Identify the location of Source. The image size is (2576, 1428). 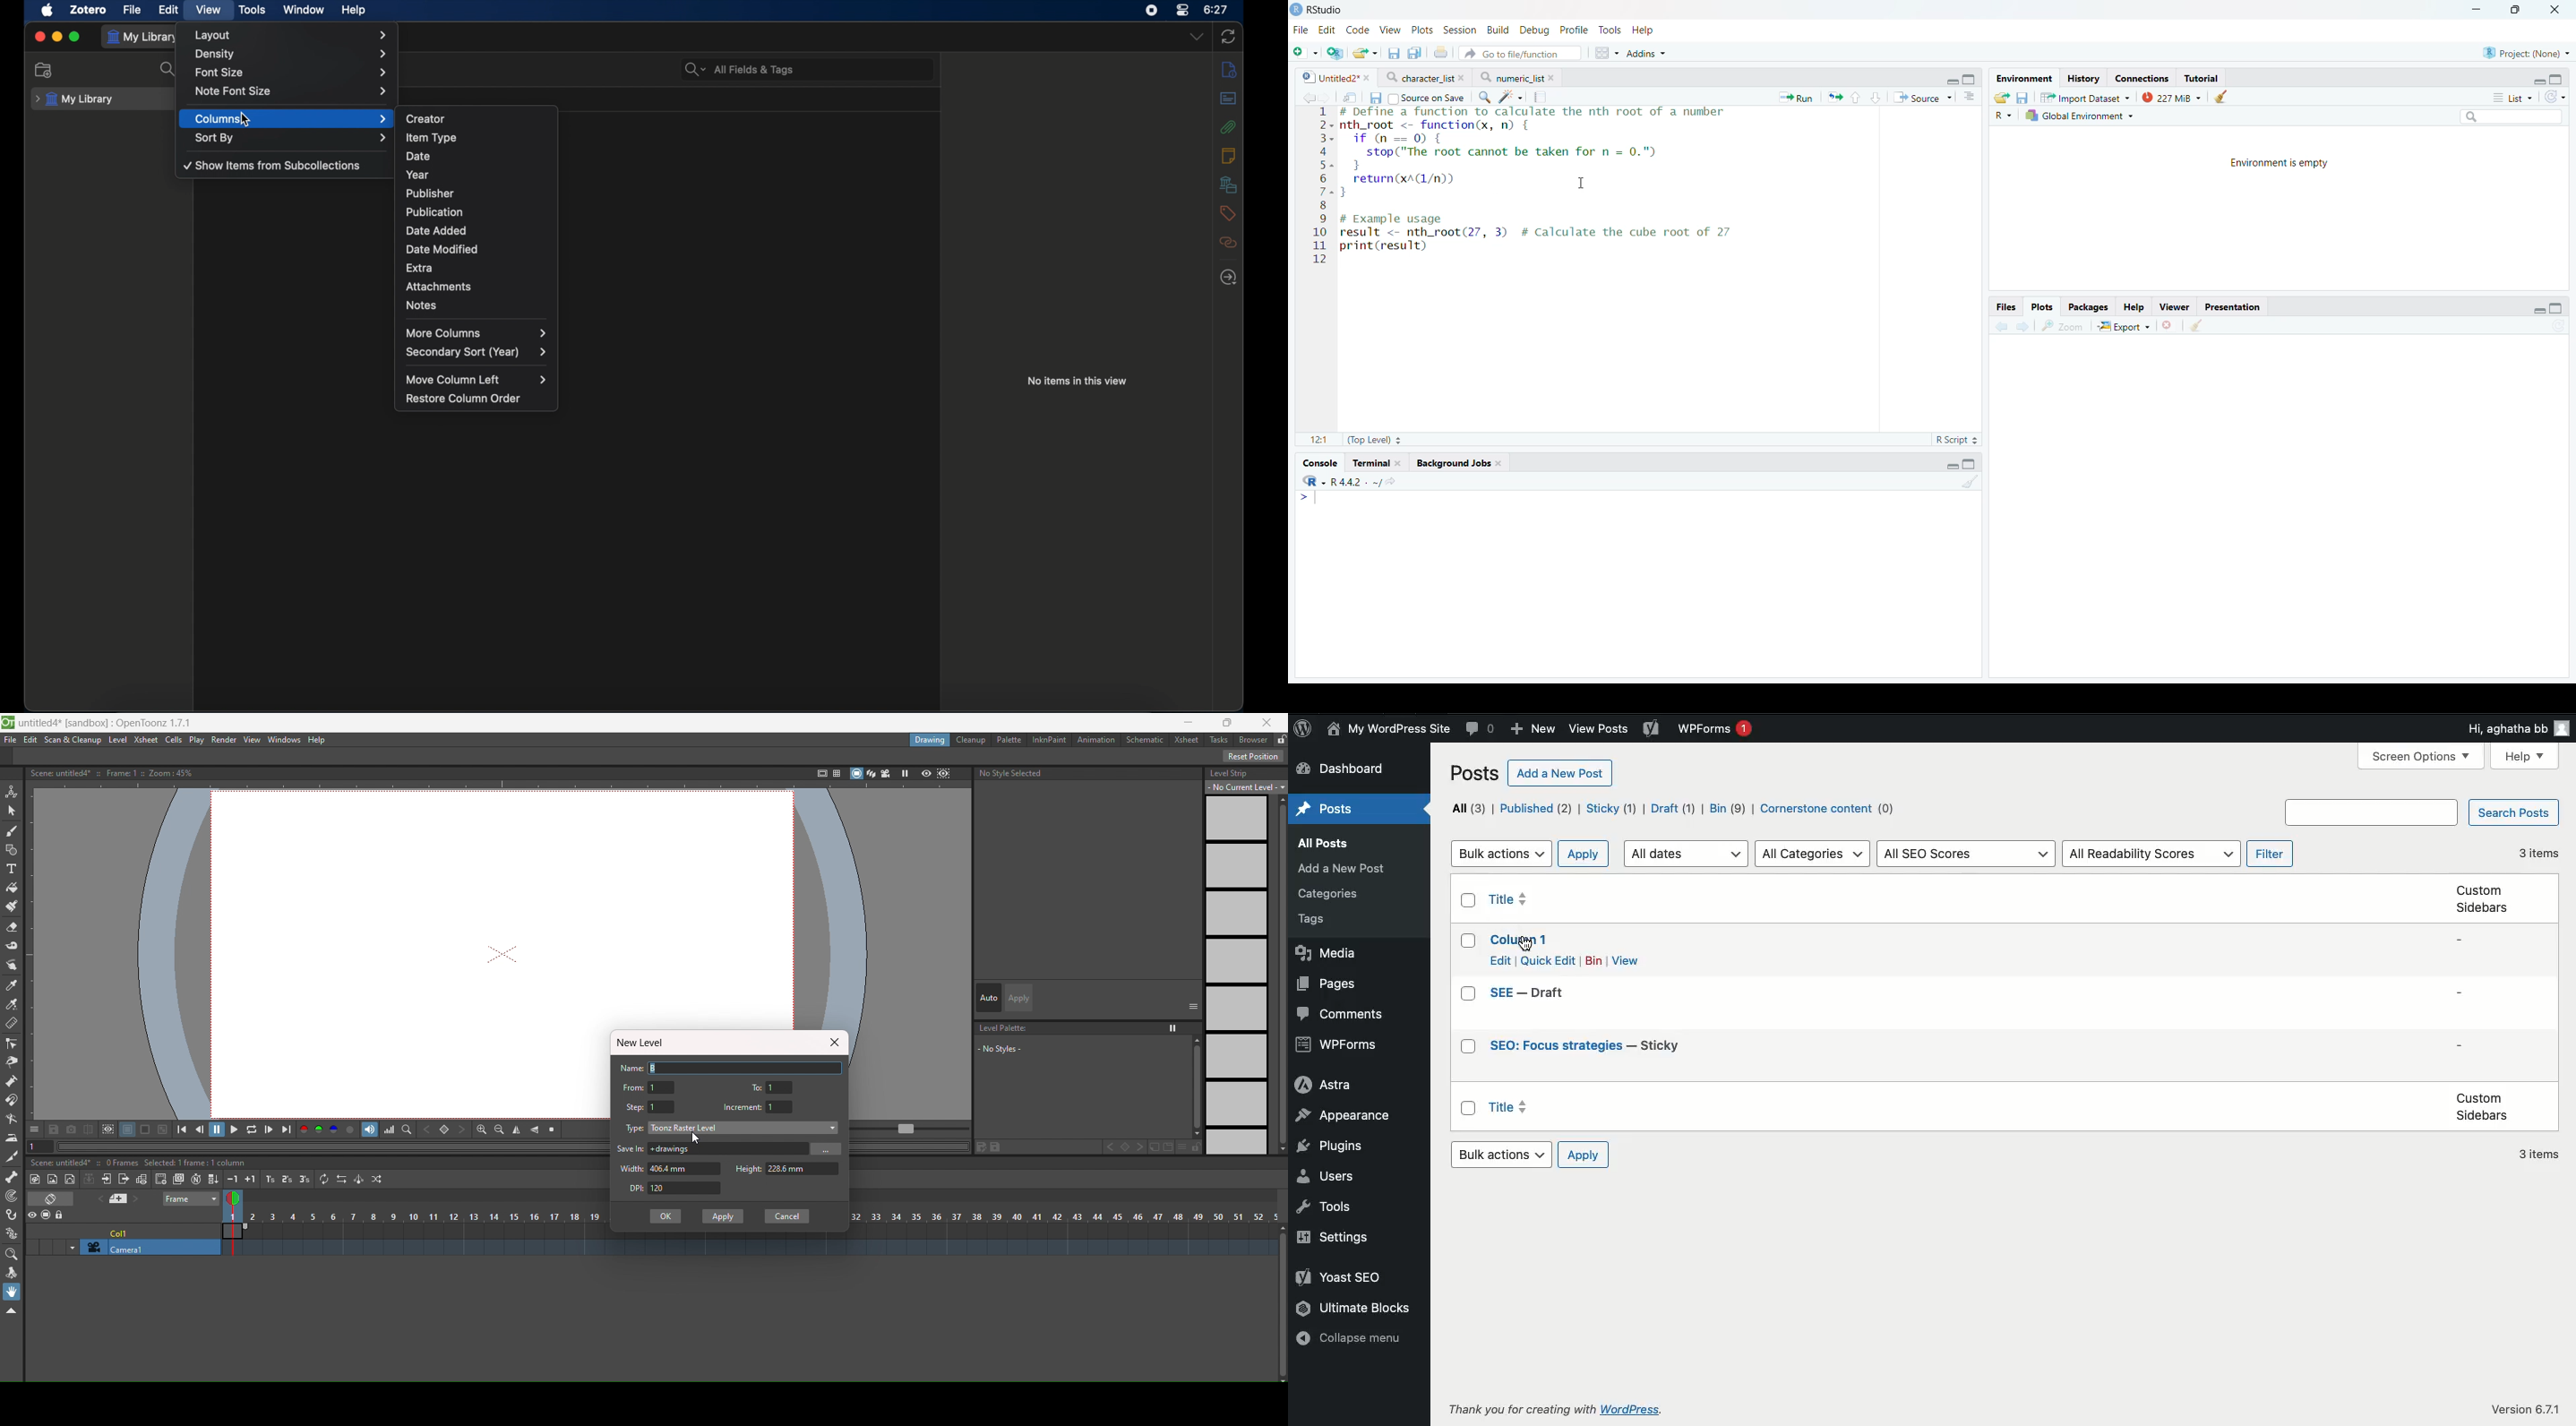
(1922, 97).